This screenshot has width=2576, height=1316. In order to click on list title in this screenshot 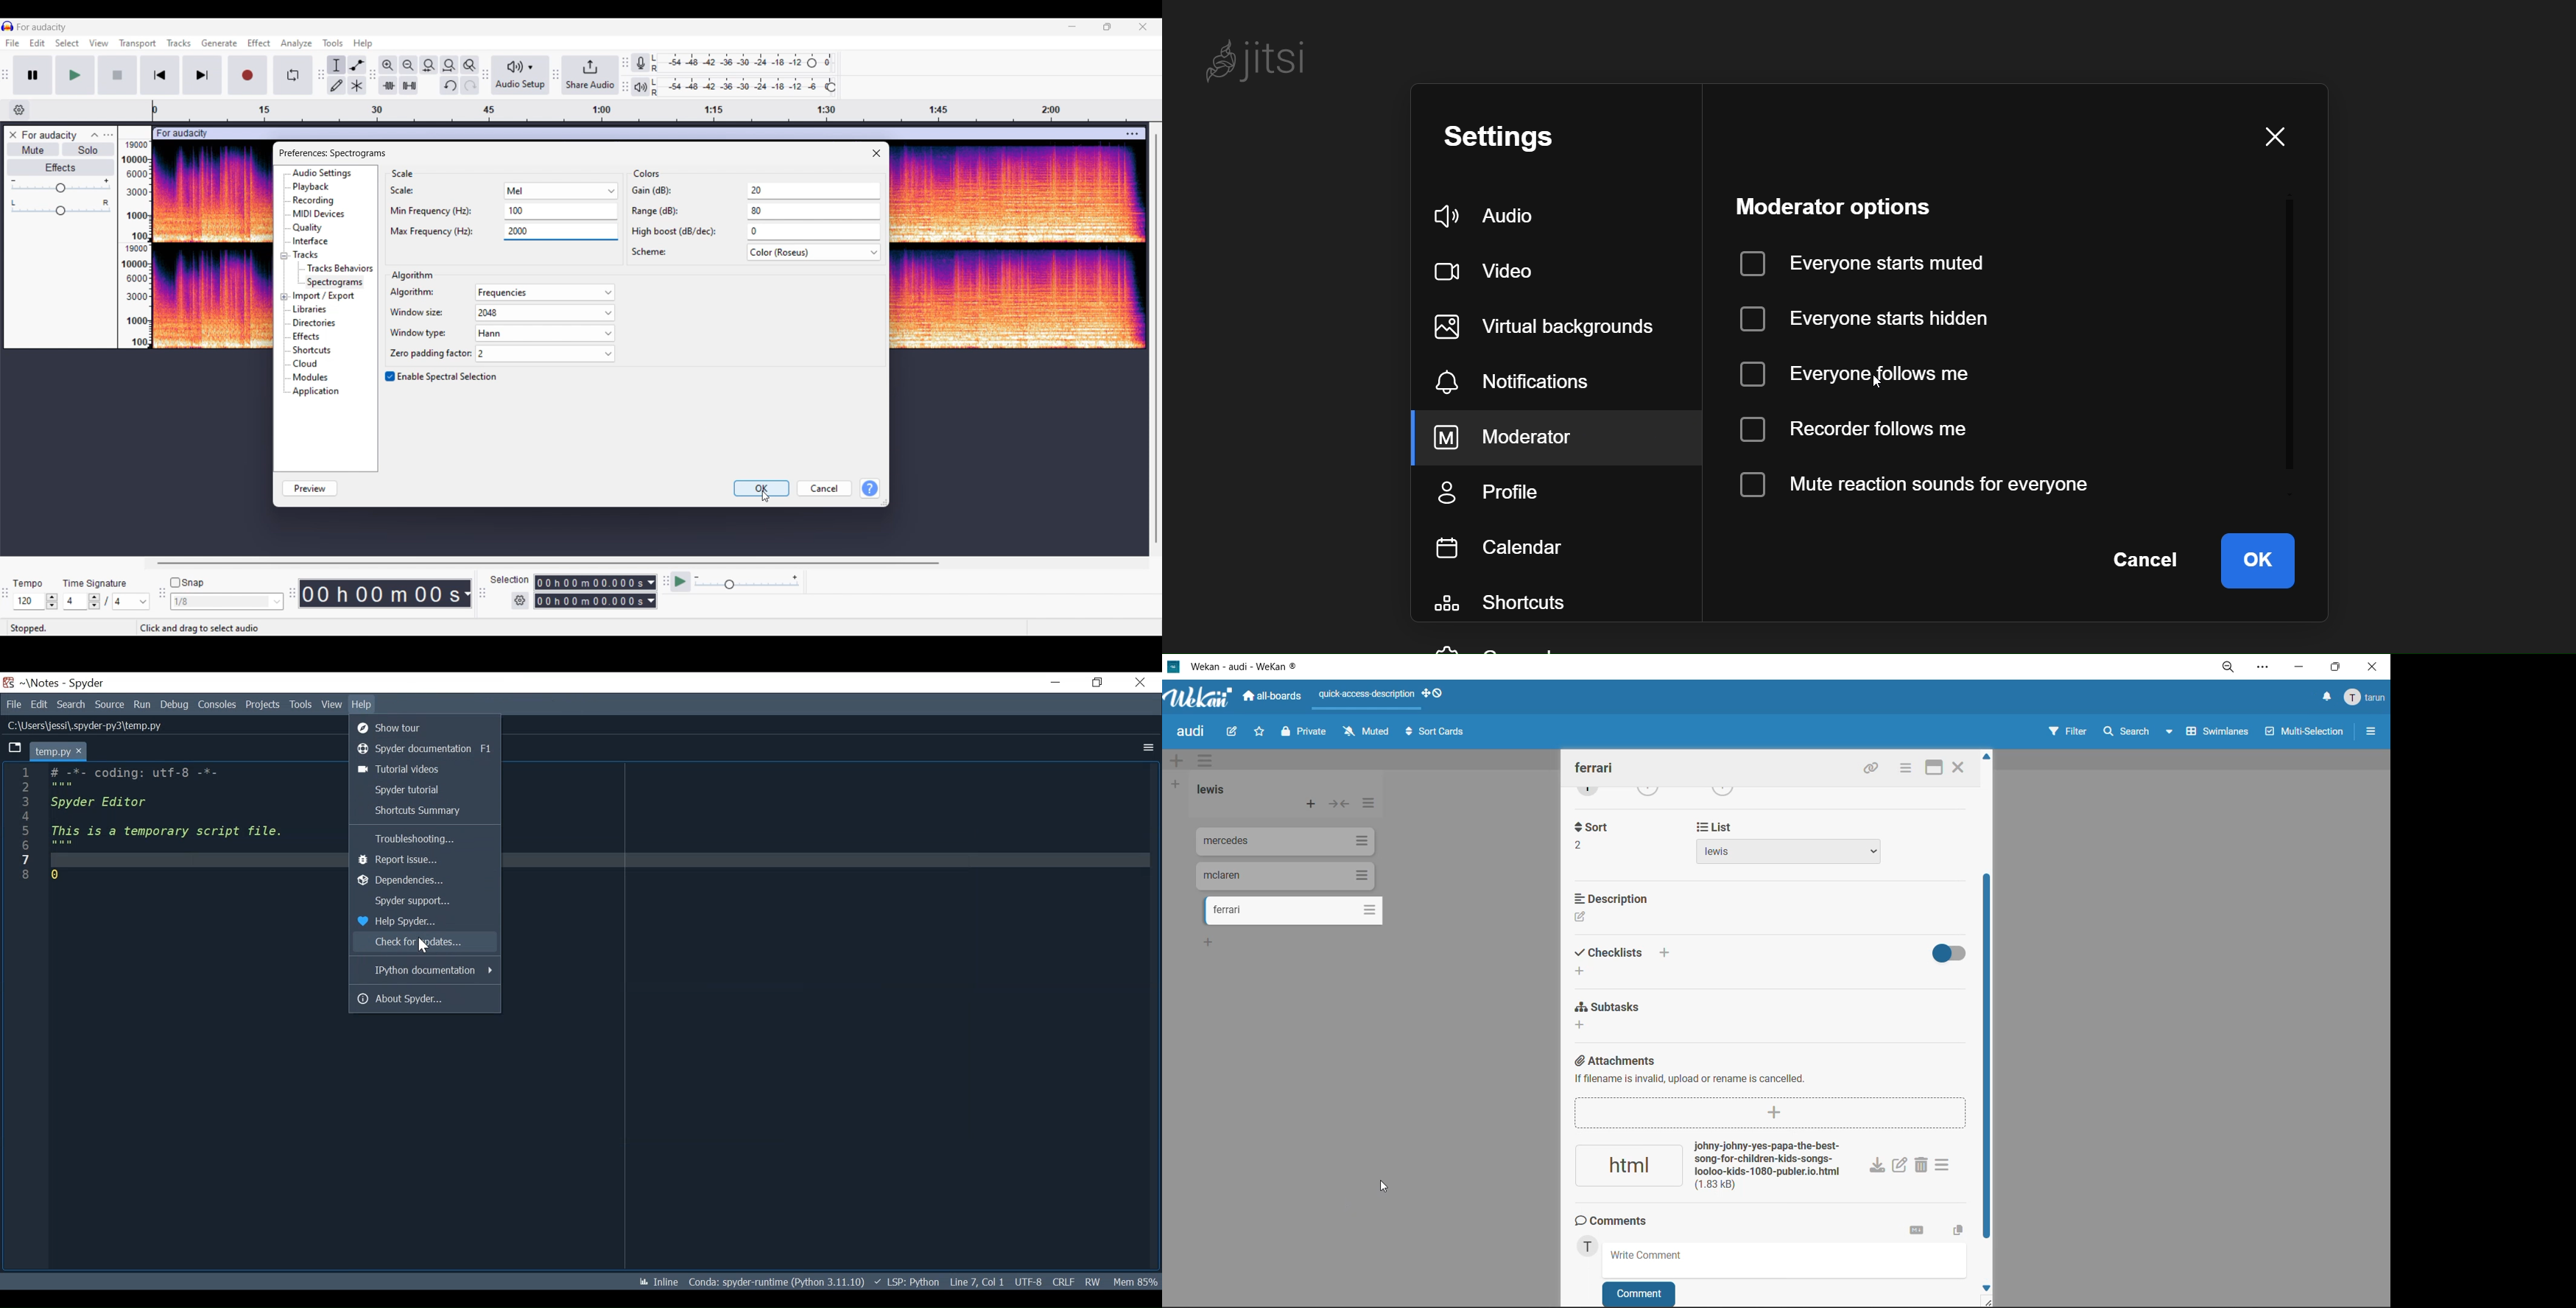, I will do `click(1211, 790)`.